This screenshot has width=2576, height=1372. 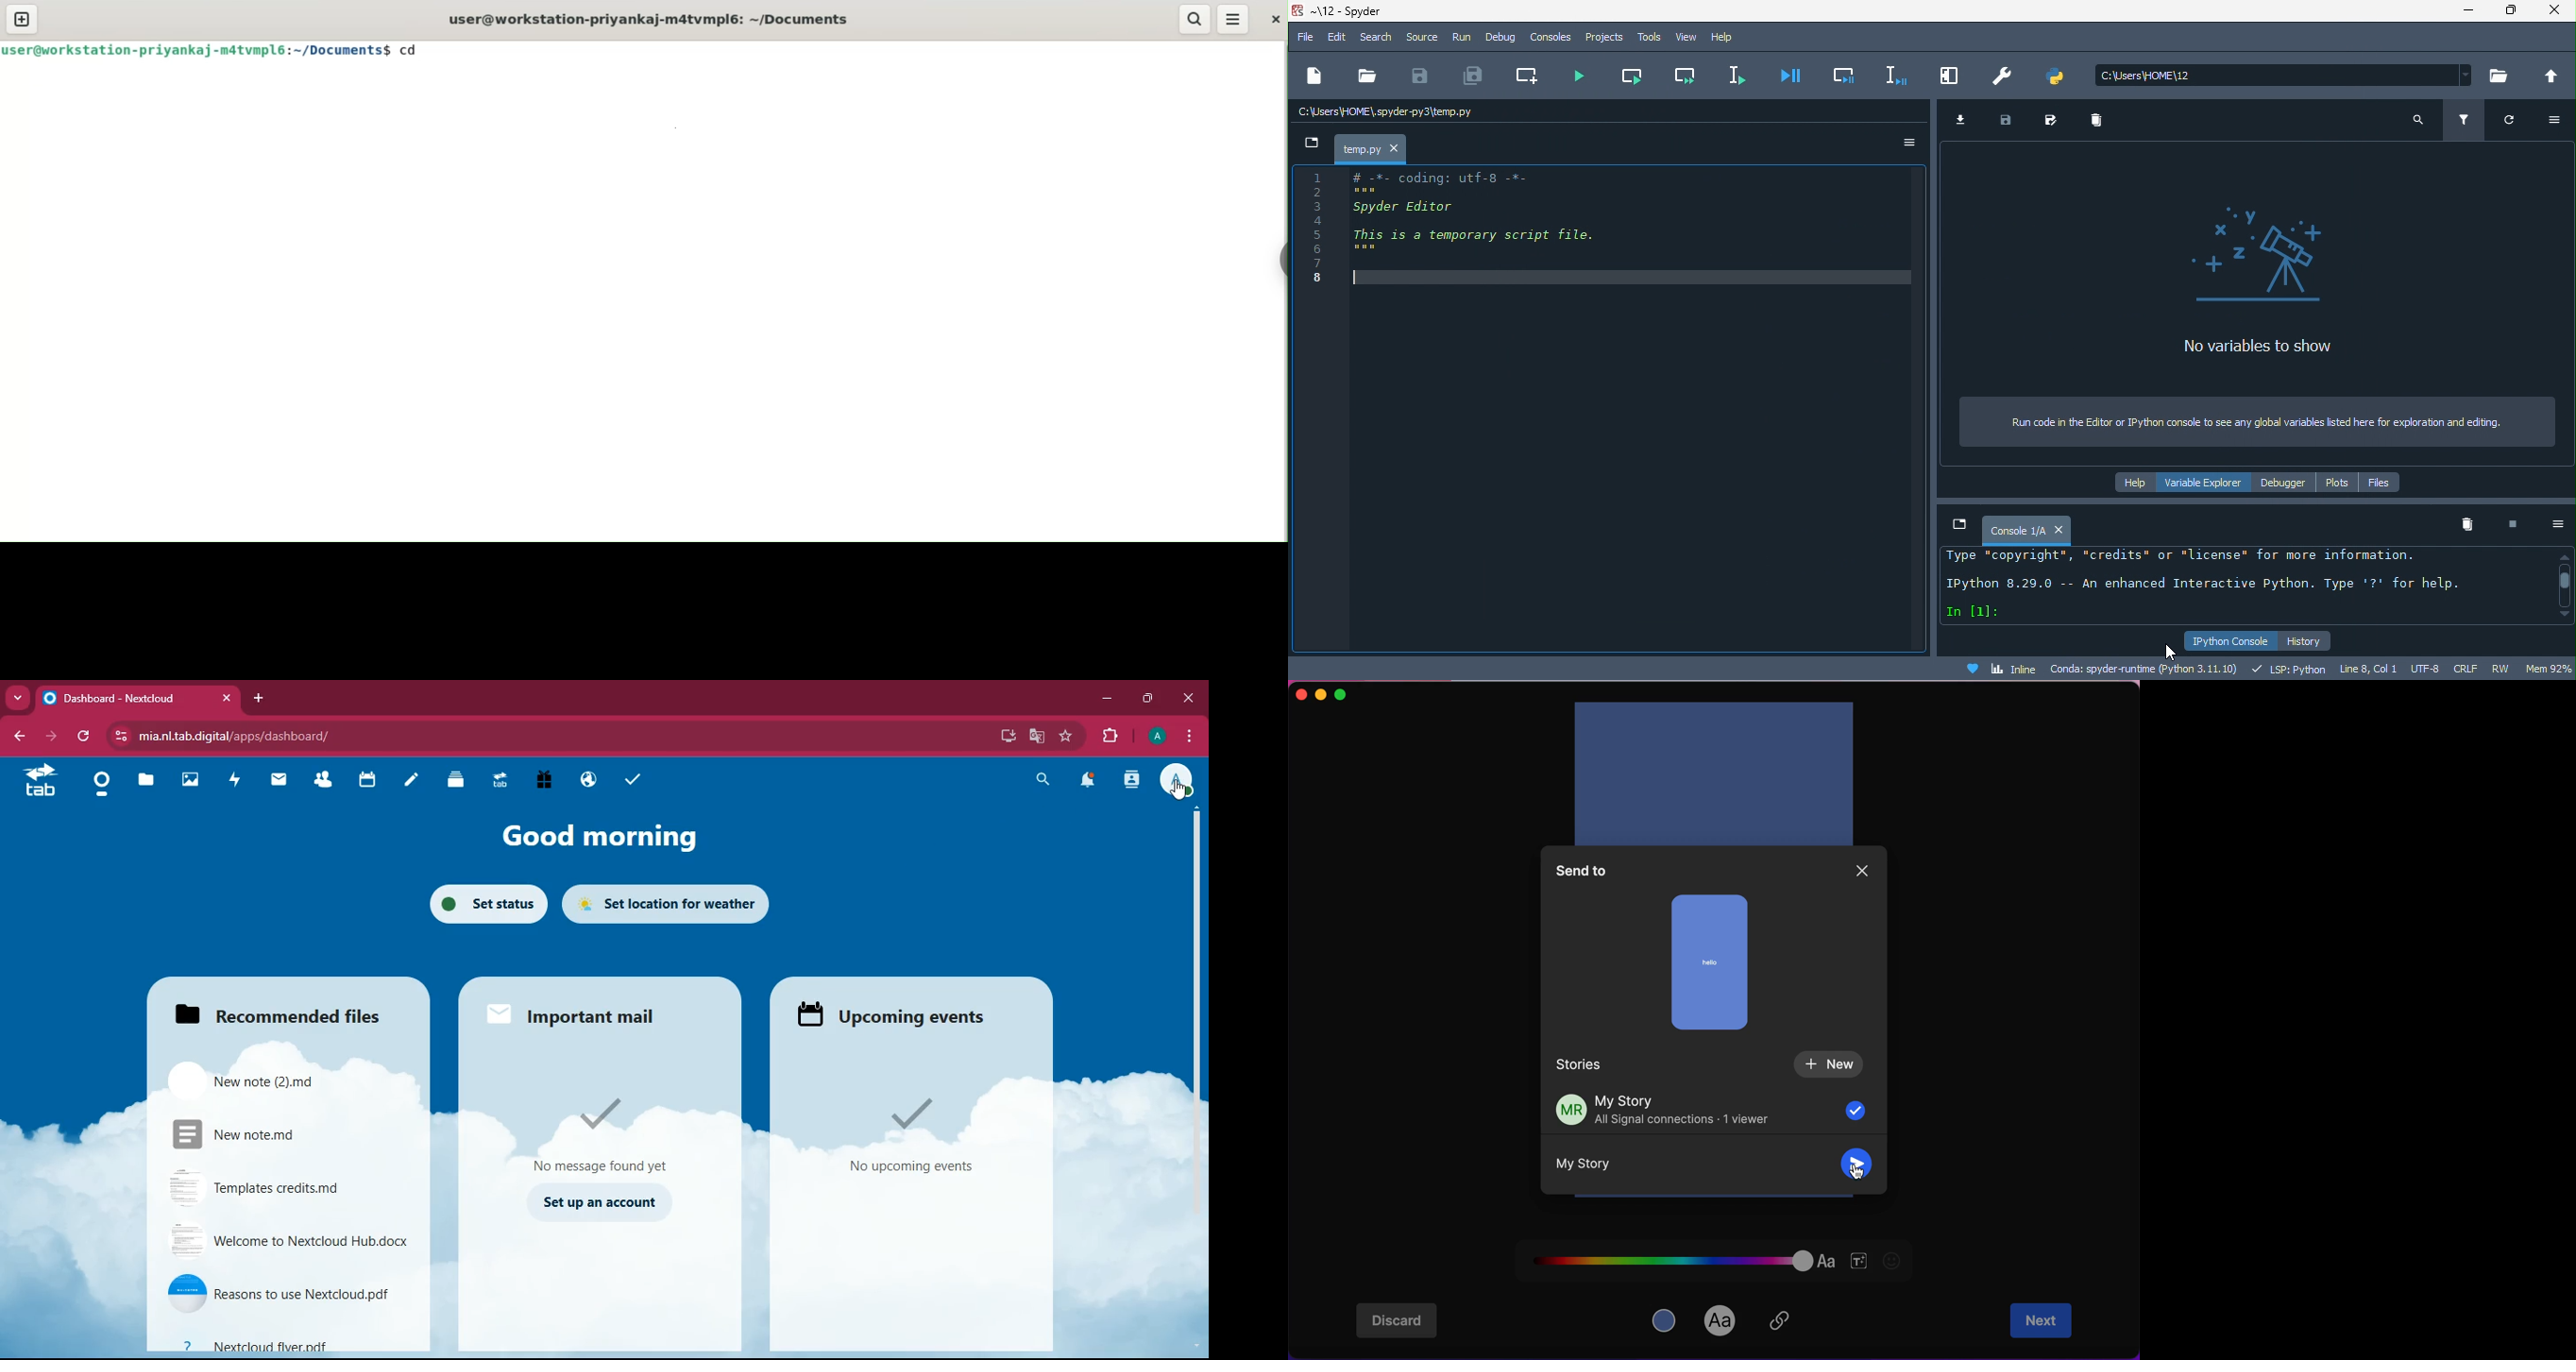 I want to click on save, so click(x=2014, y=118).